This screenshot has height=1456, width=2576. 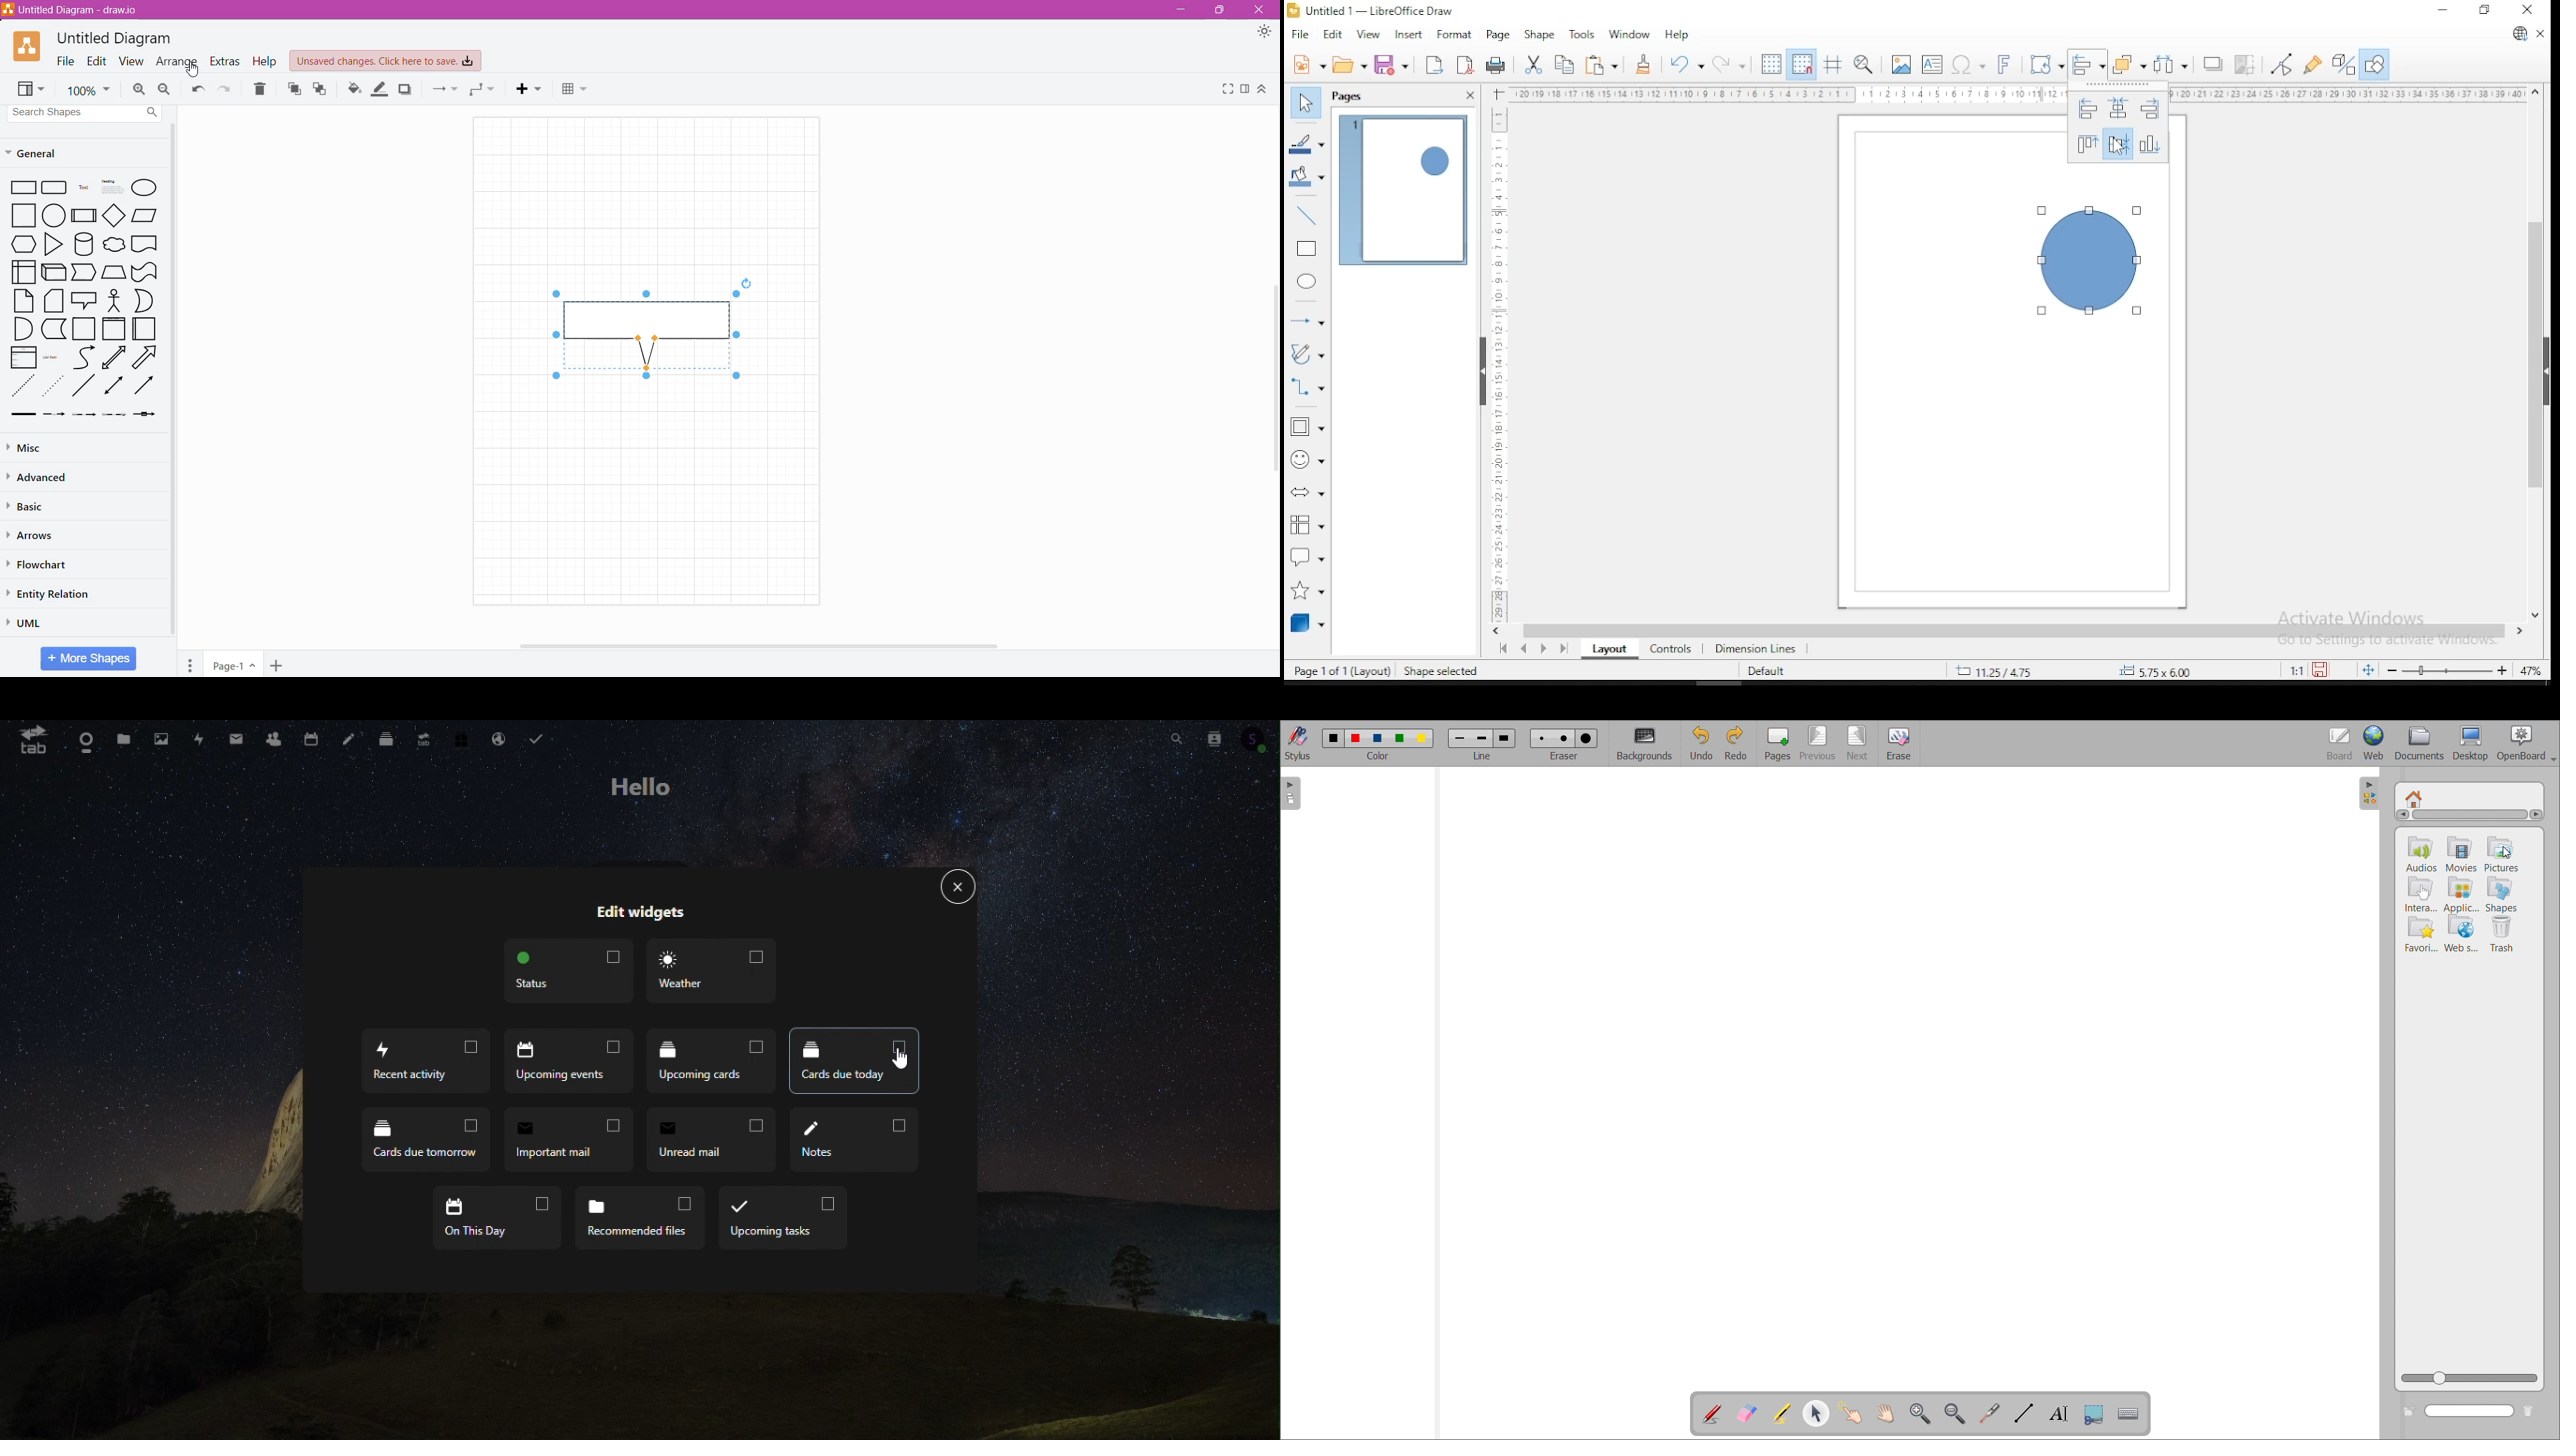 What do you see at coordinates (86, 739) in the screenshot?
I see `Dashboard` at bounding box center [86, 739].